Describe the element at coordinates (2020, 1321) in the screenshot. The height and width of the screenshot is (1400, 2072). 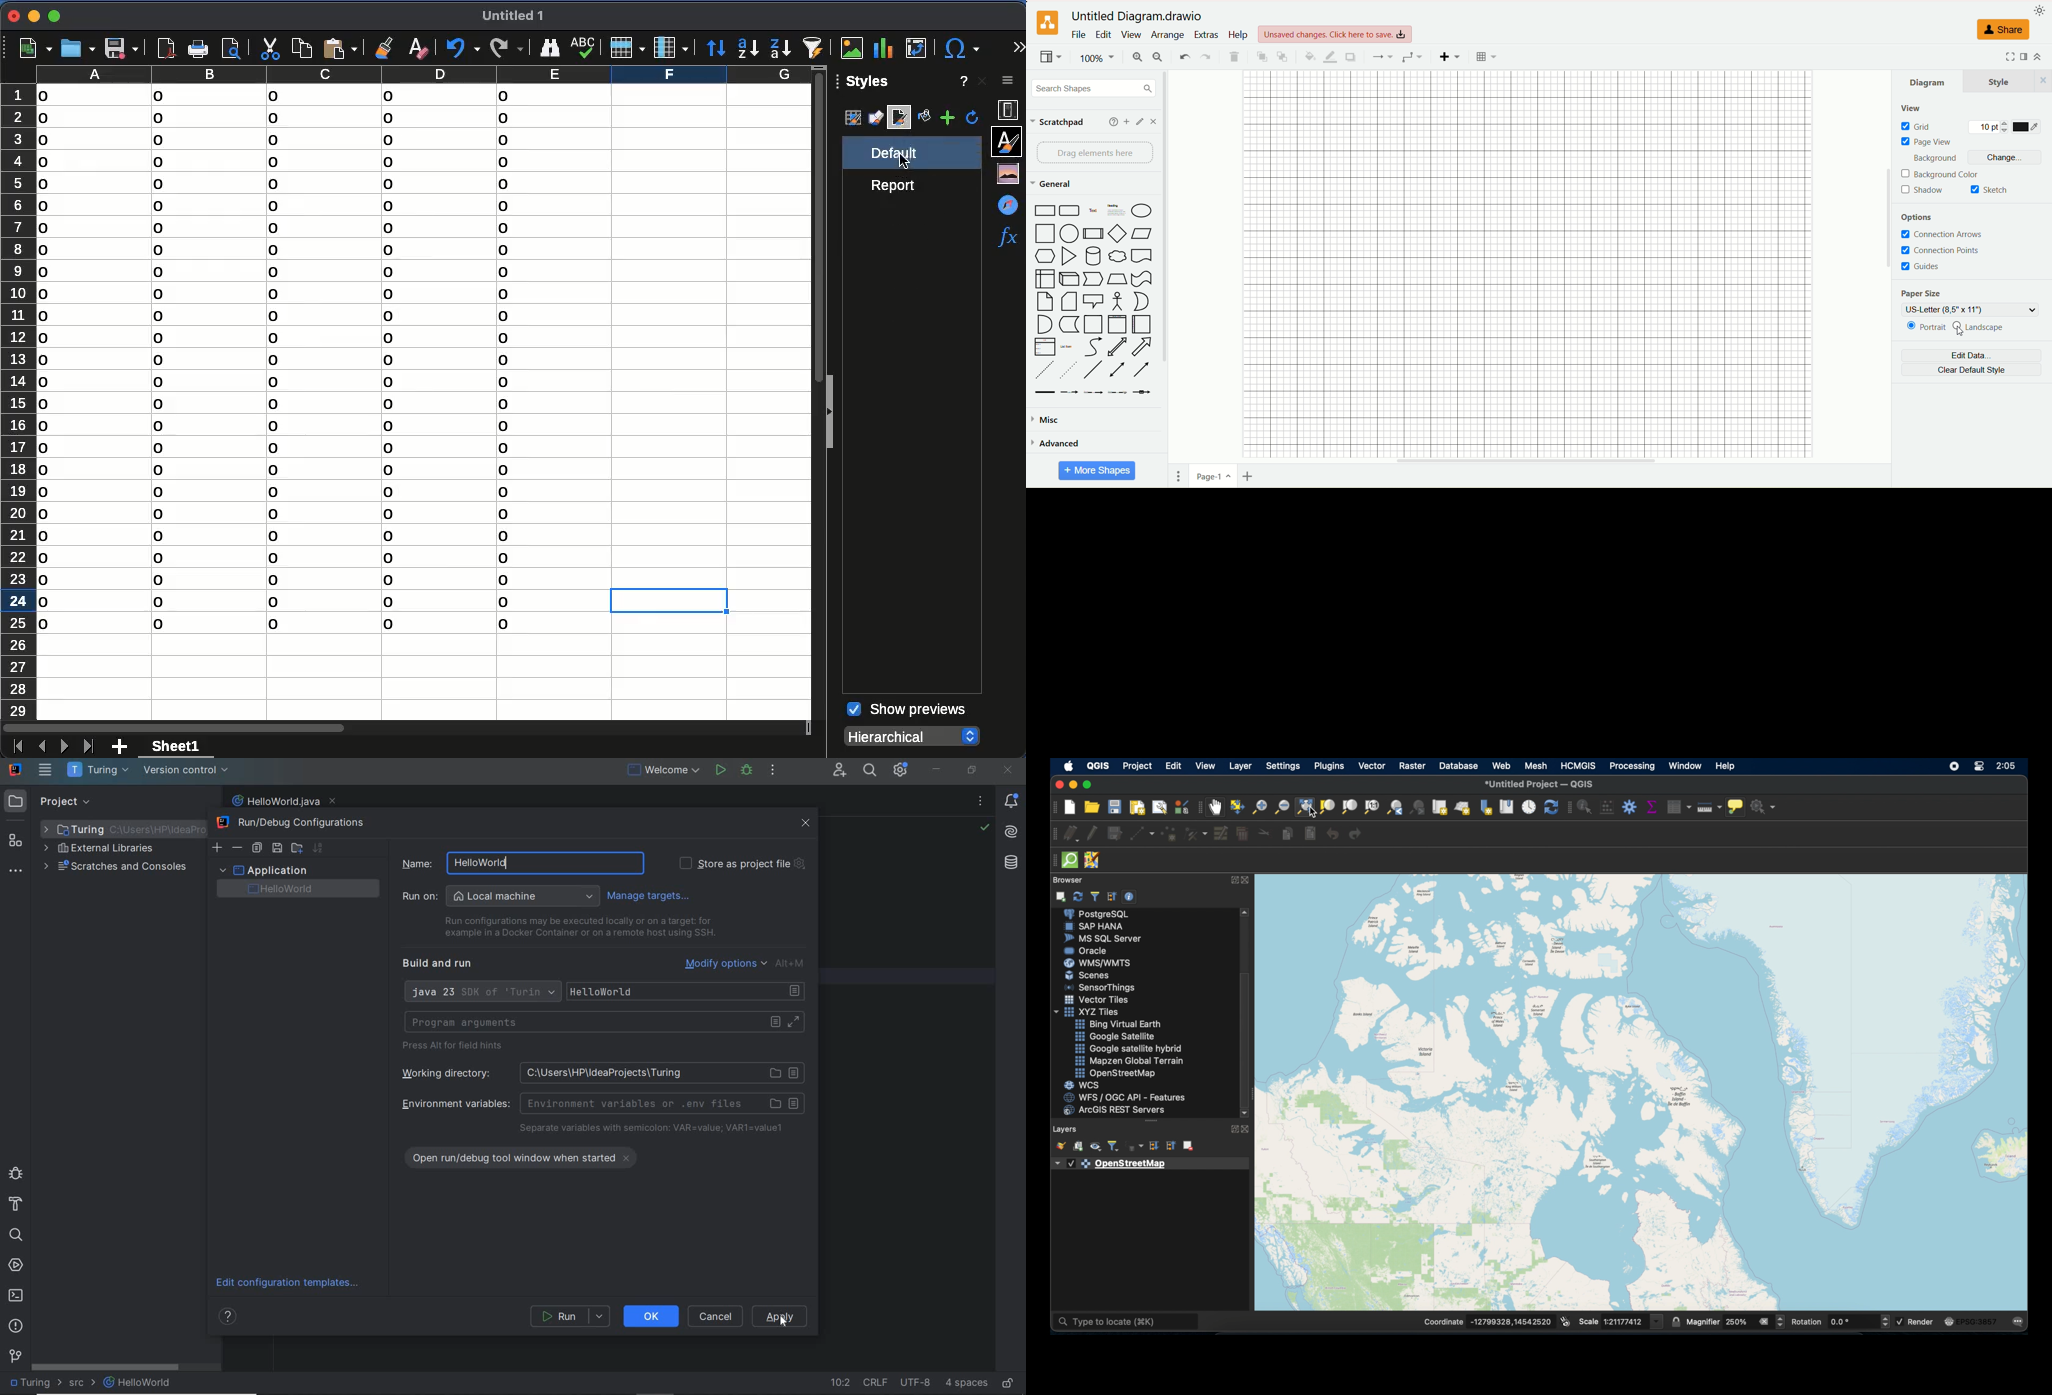
I see `messages` at that location.